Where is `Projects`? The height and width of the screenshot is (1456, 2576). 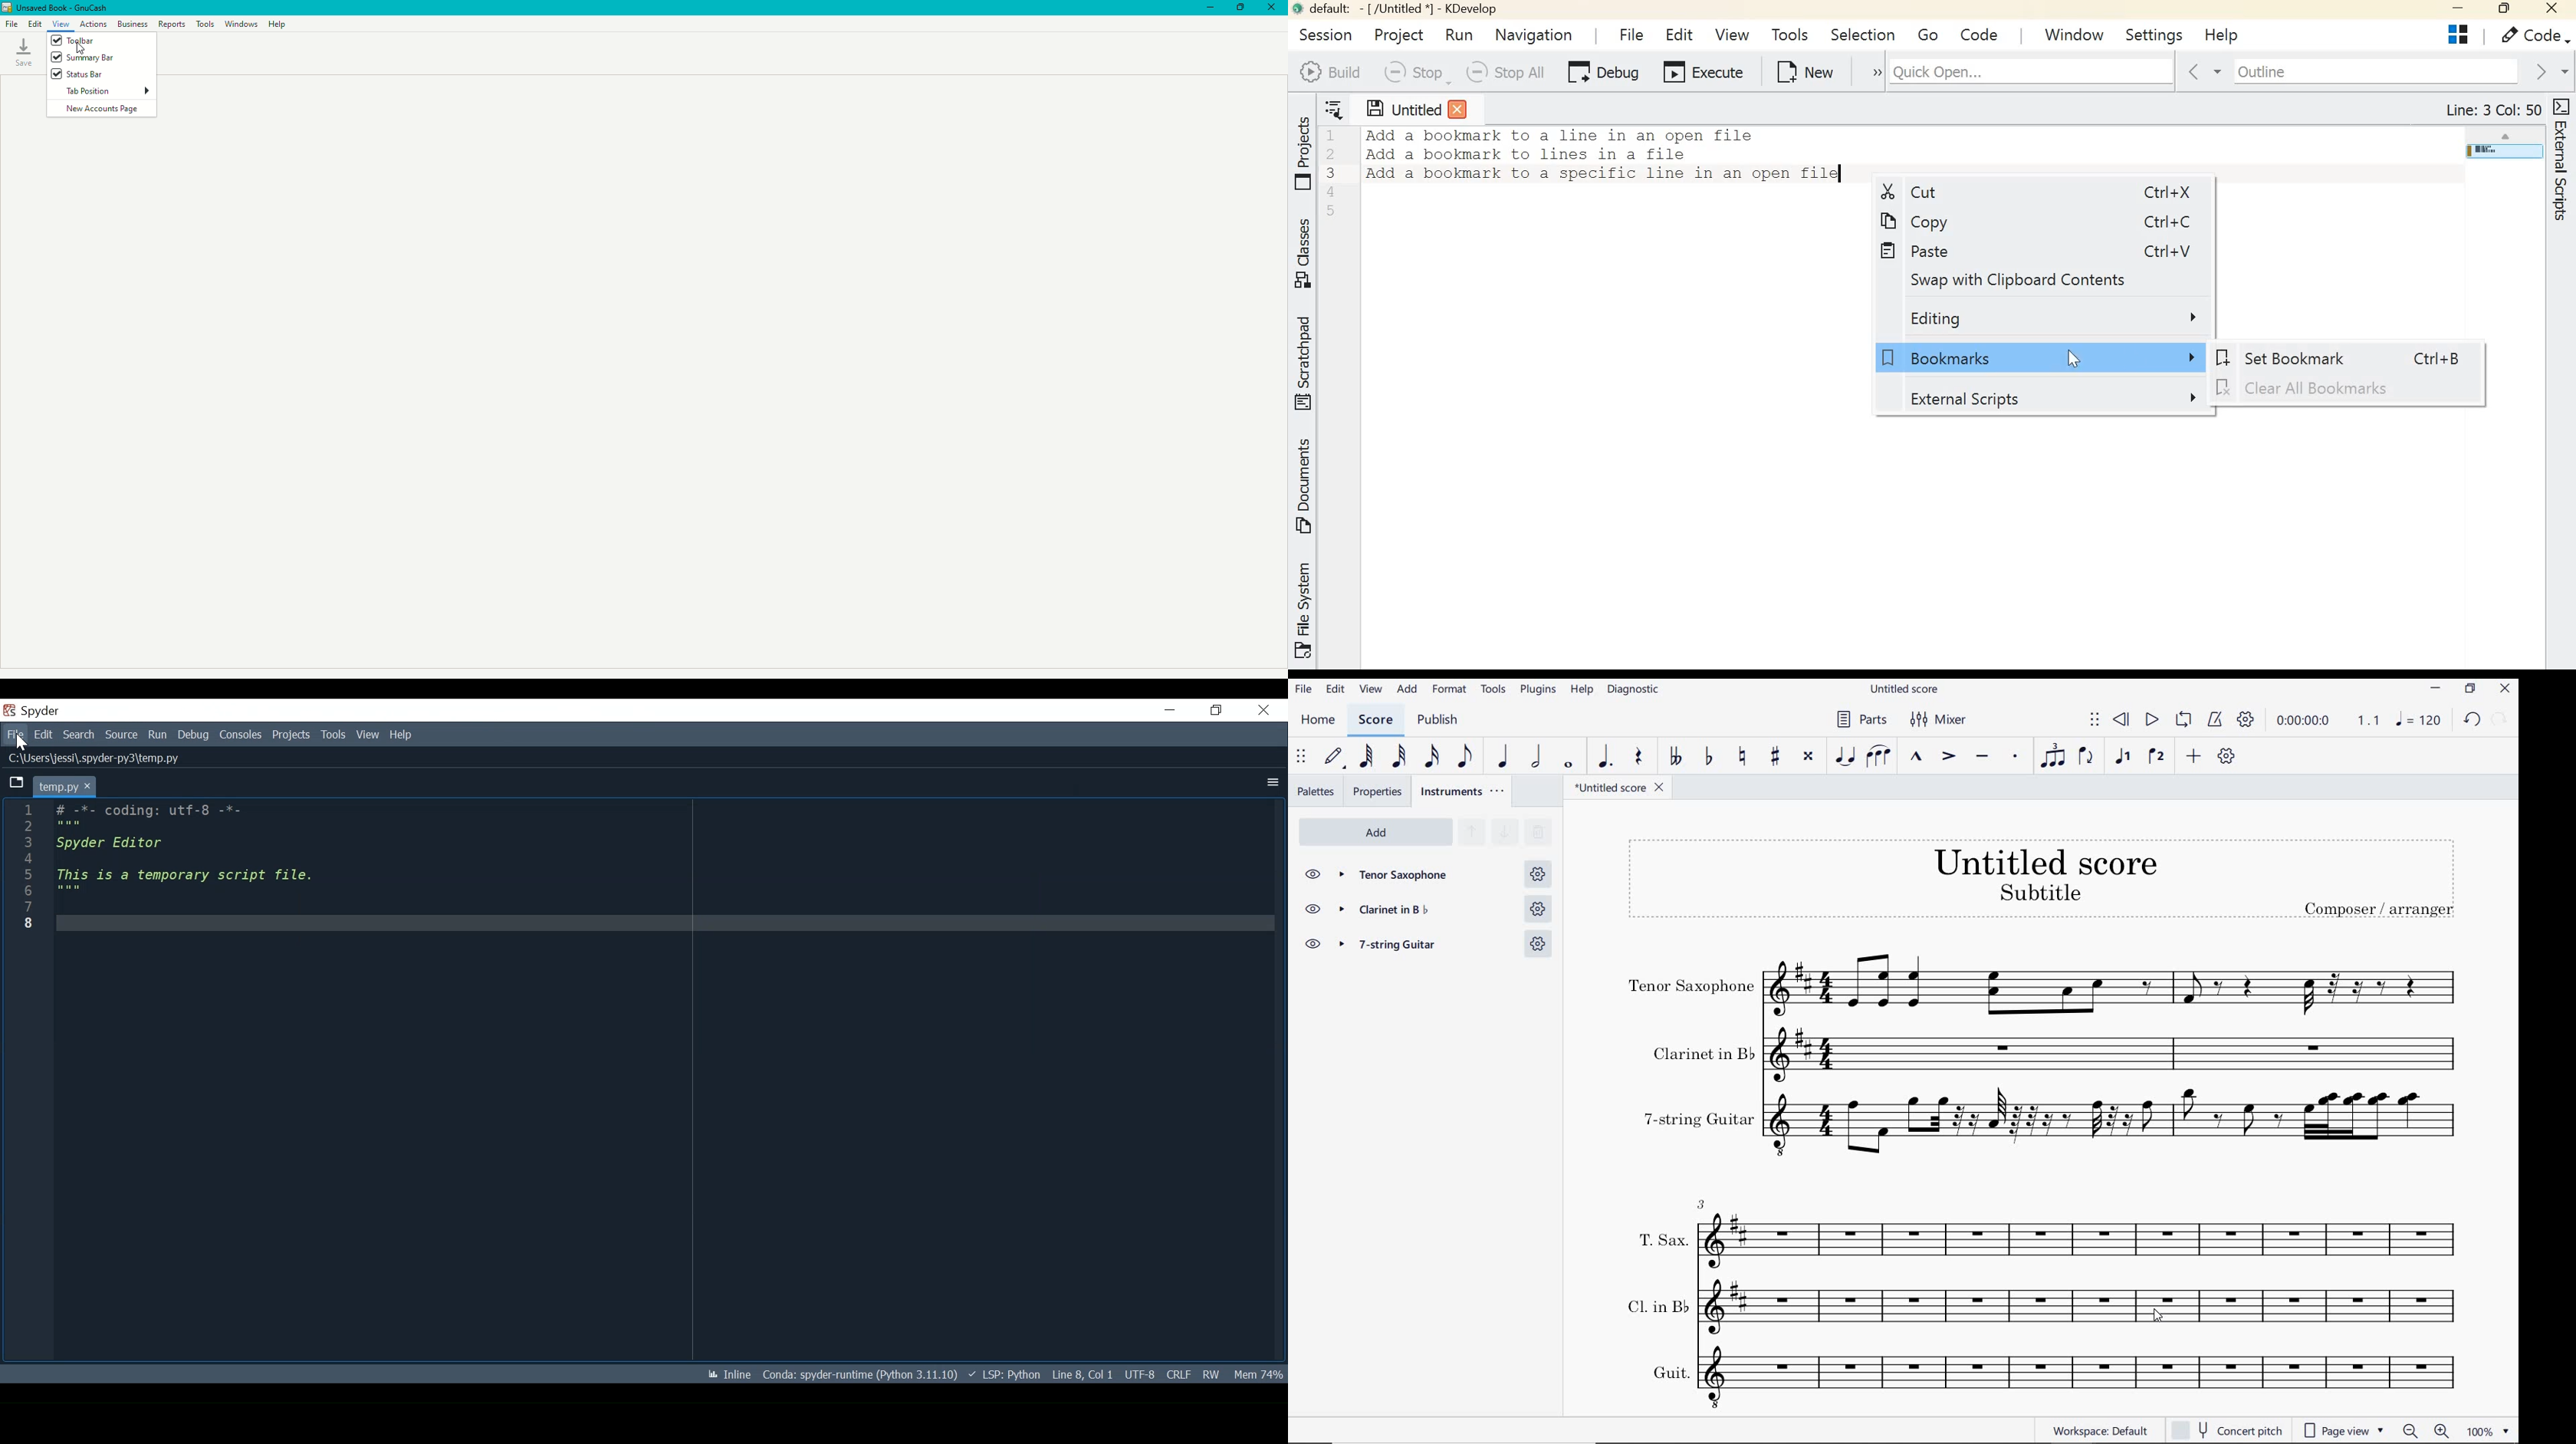
Projects is located at coordinates (291, 735).